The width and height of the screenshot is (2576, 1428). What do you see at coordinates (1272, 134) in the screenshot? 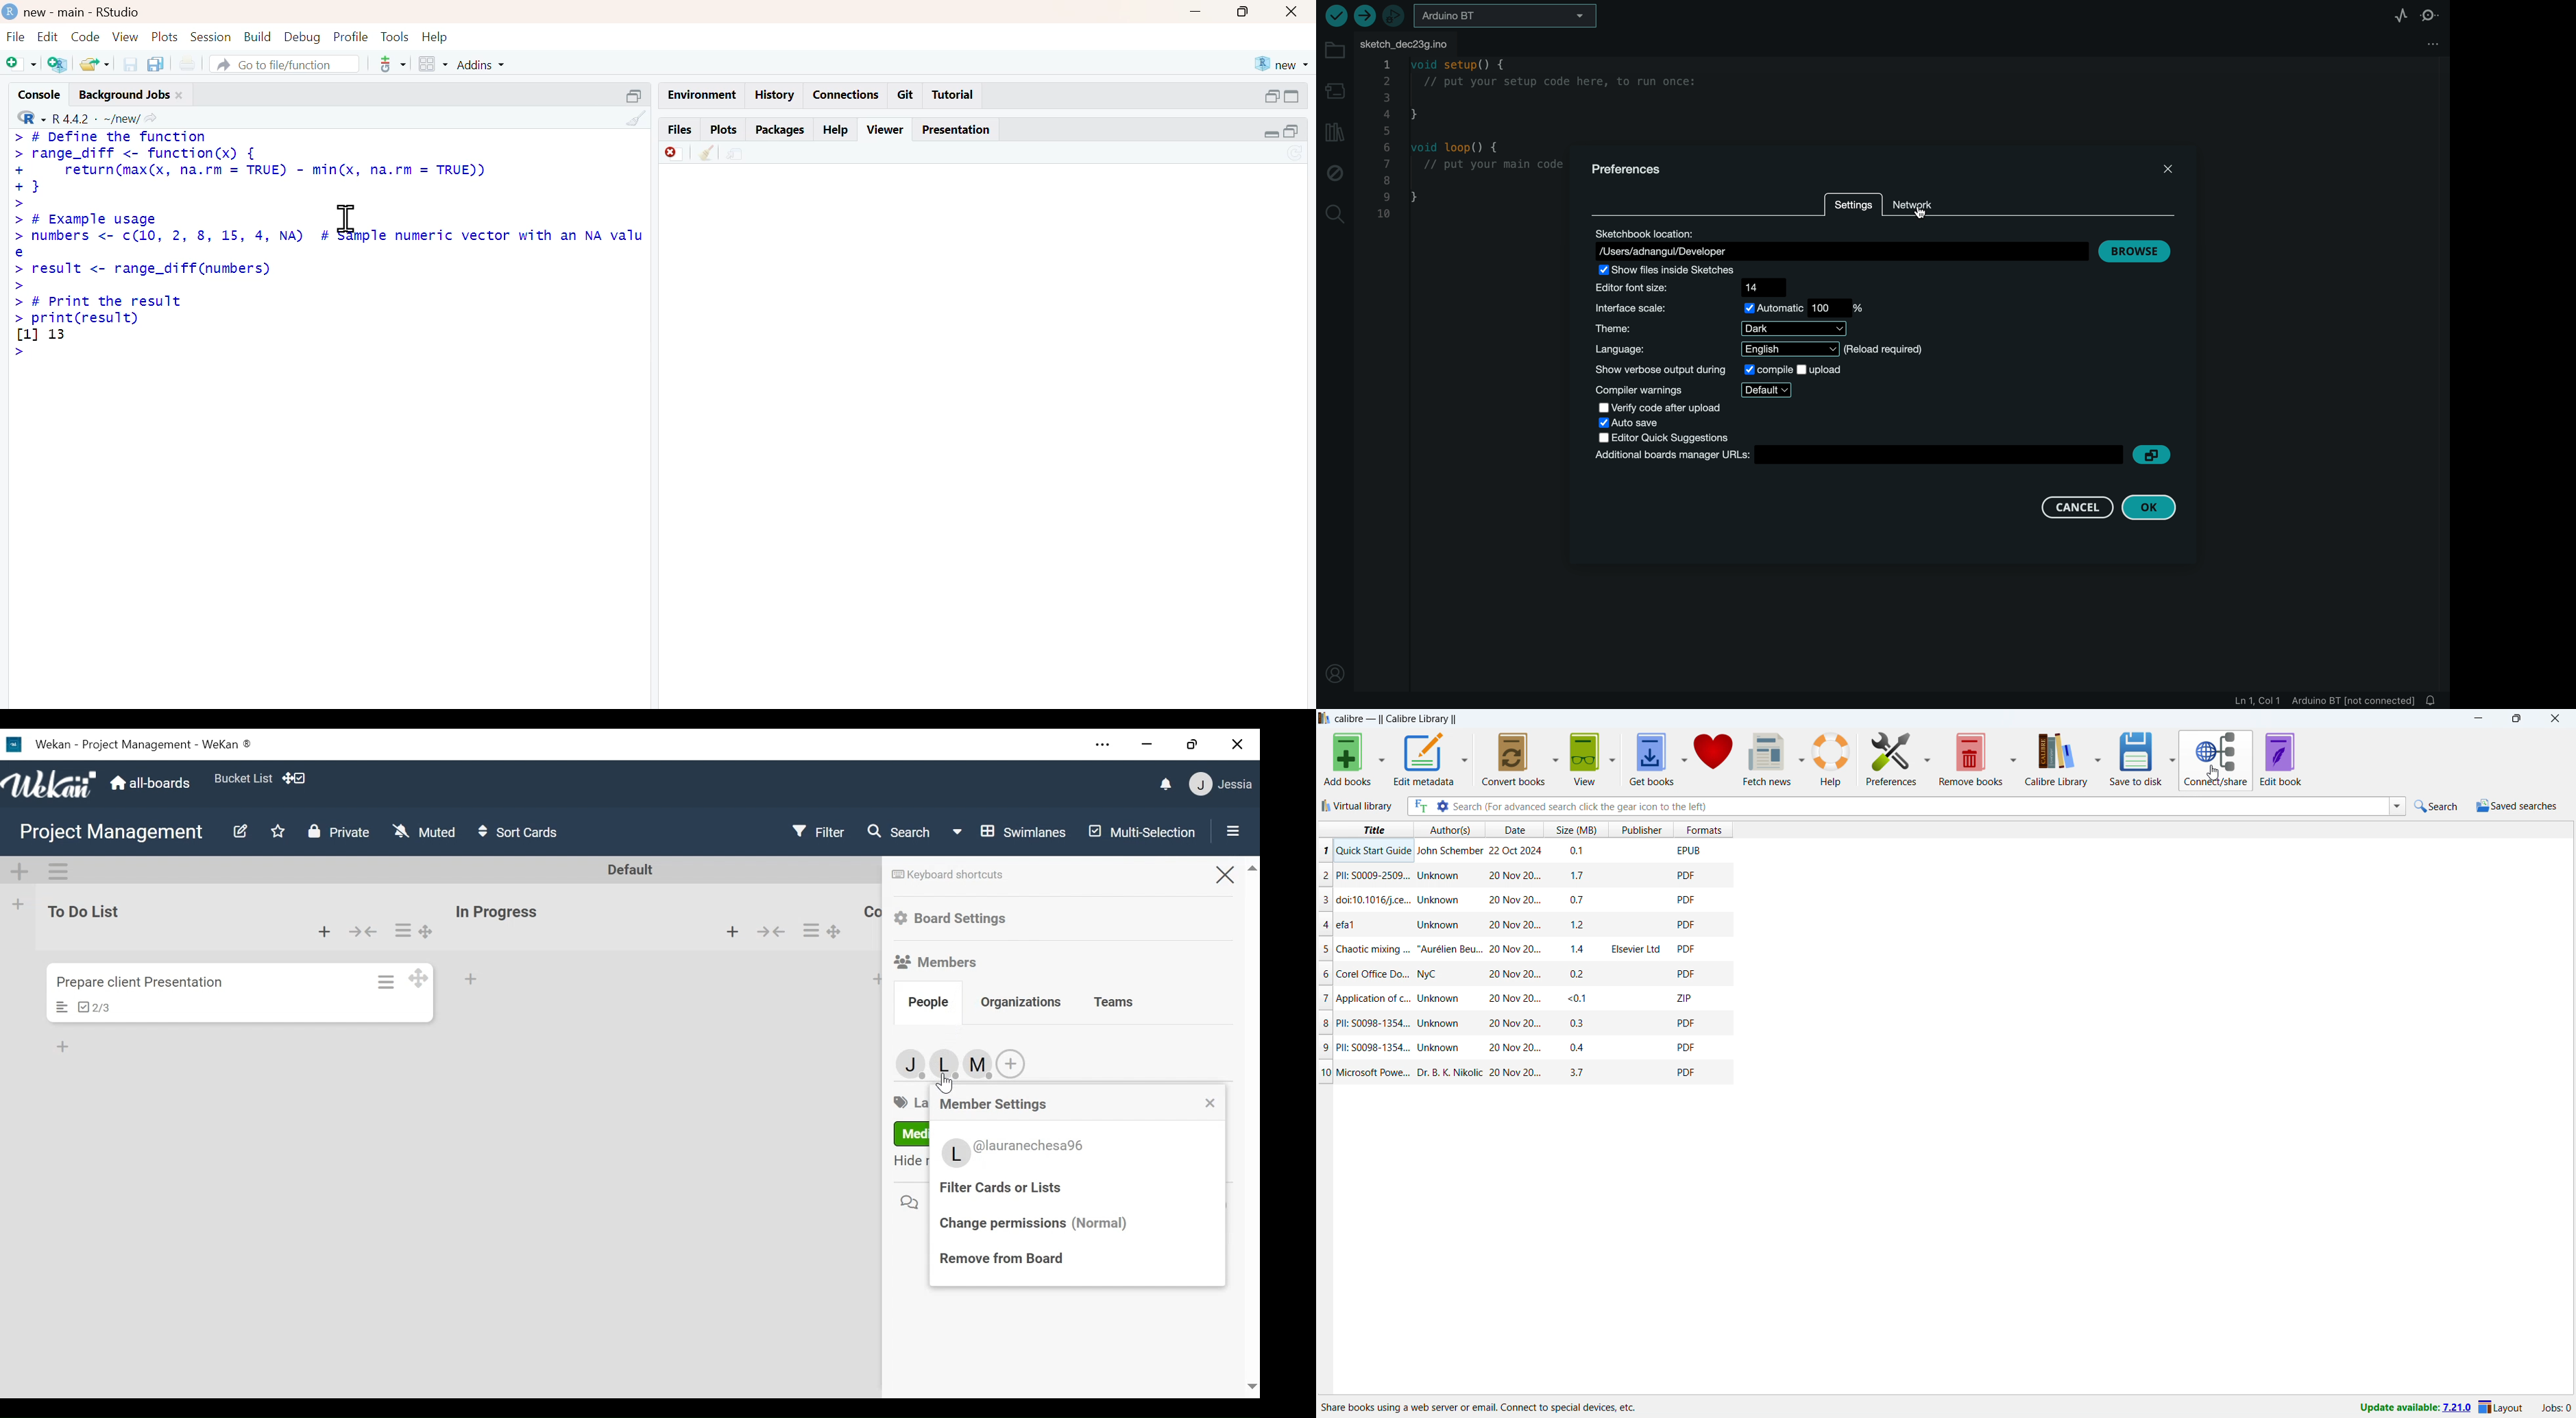
I see `Collapse /expand` at bounding box center [1272, 134].